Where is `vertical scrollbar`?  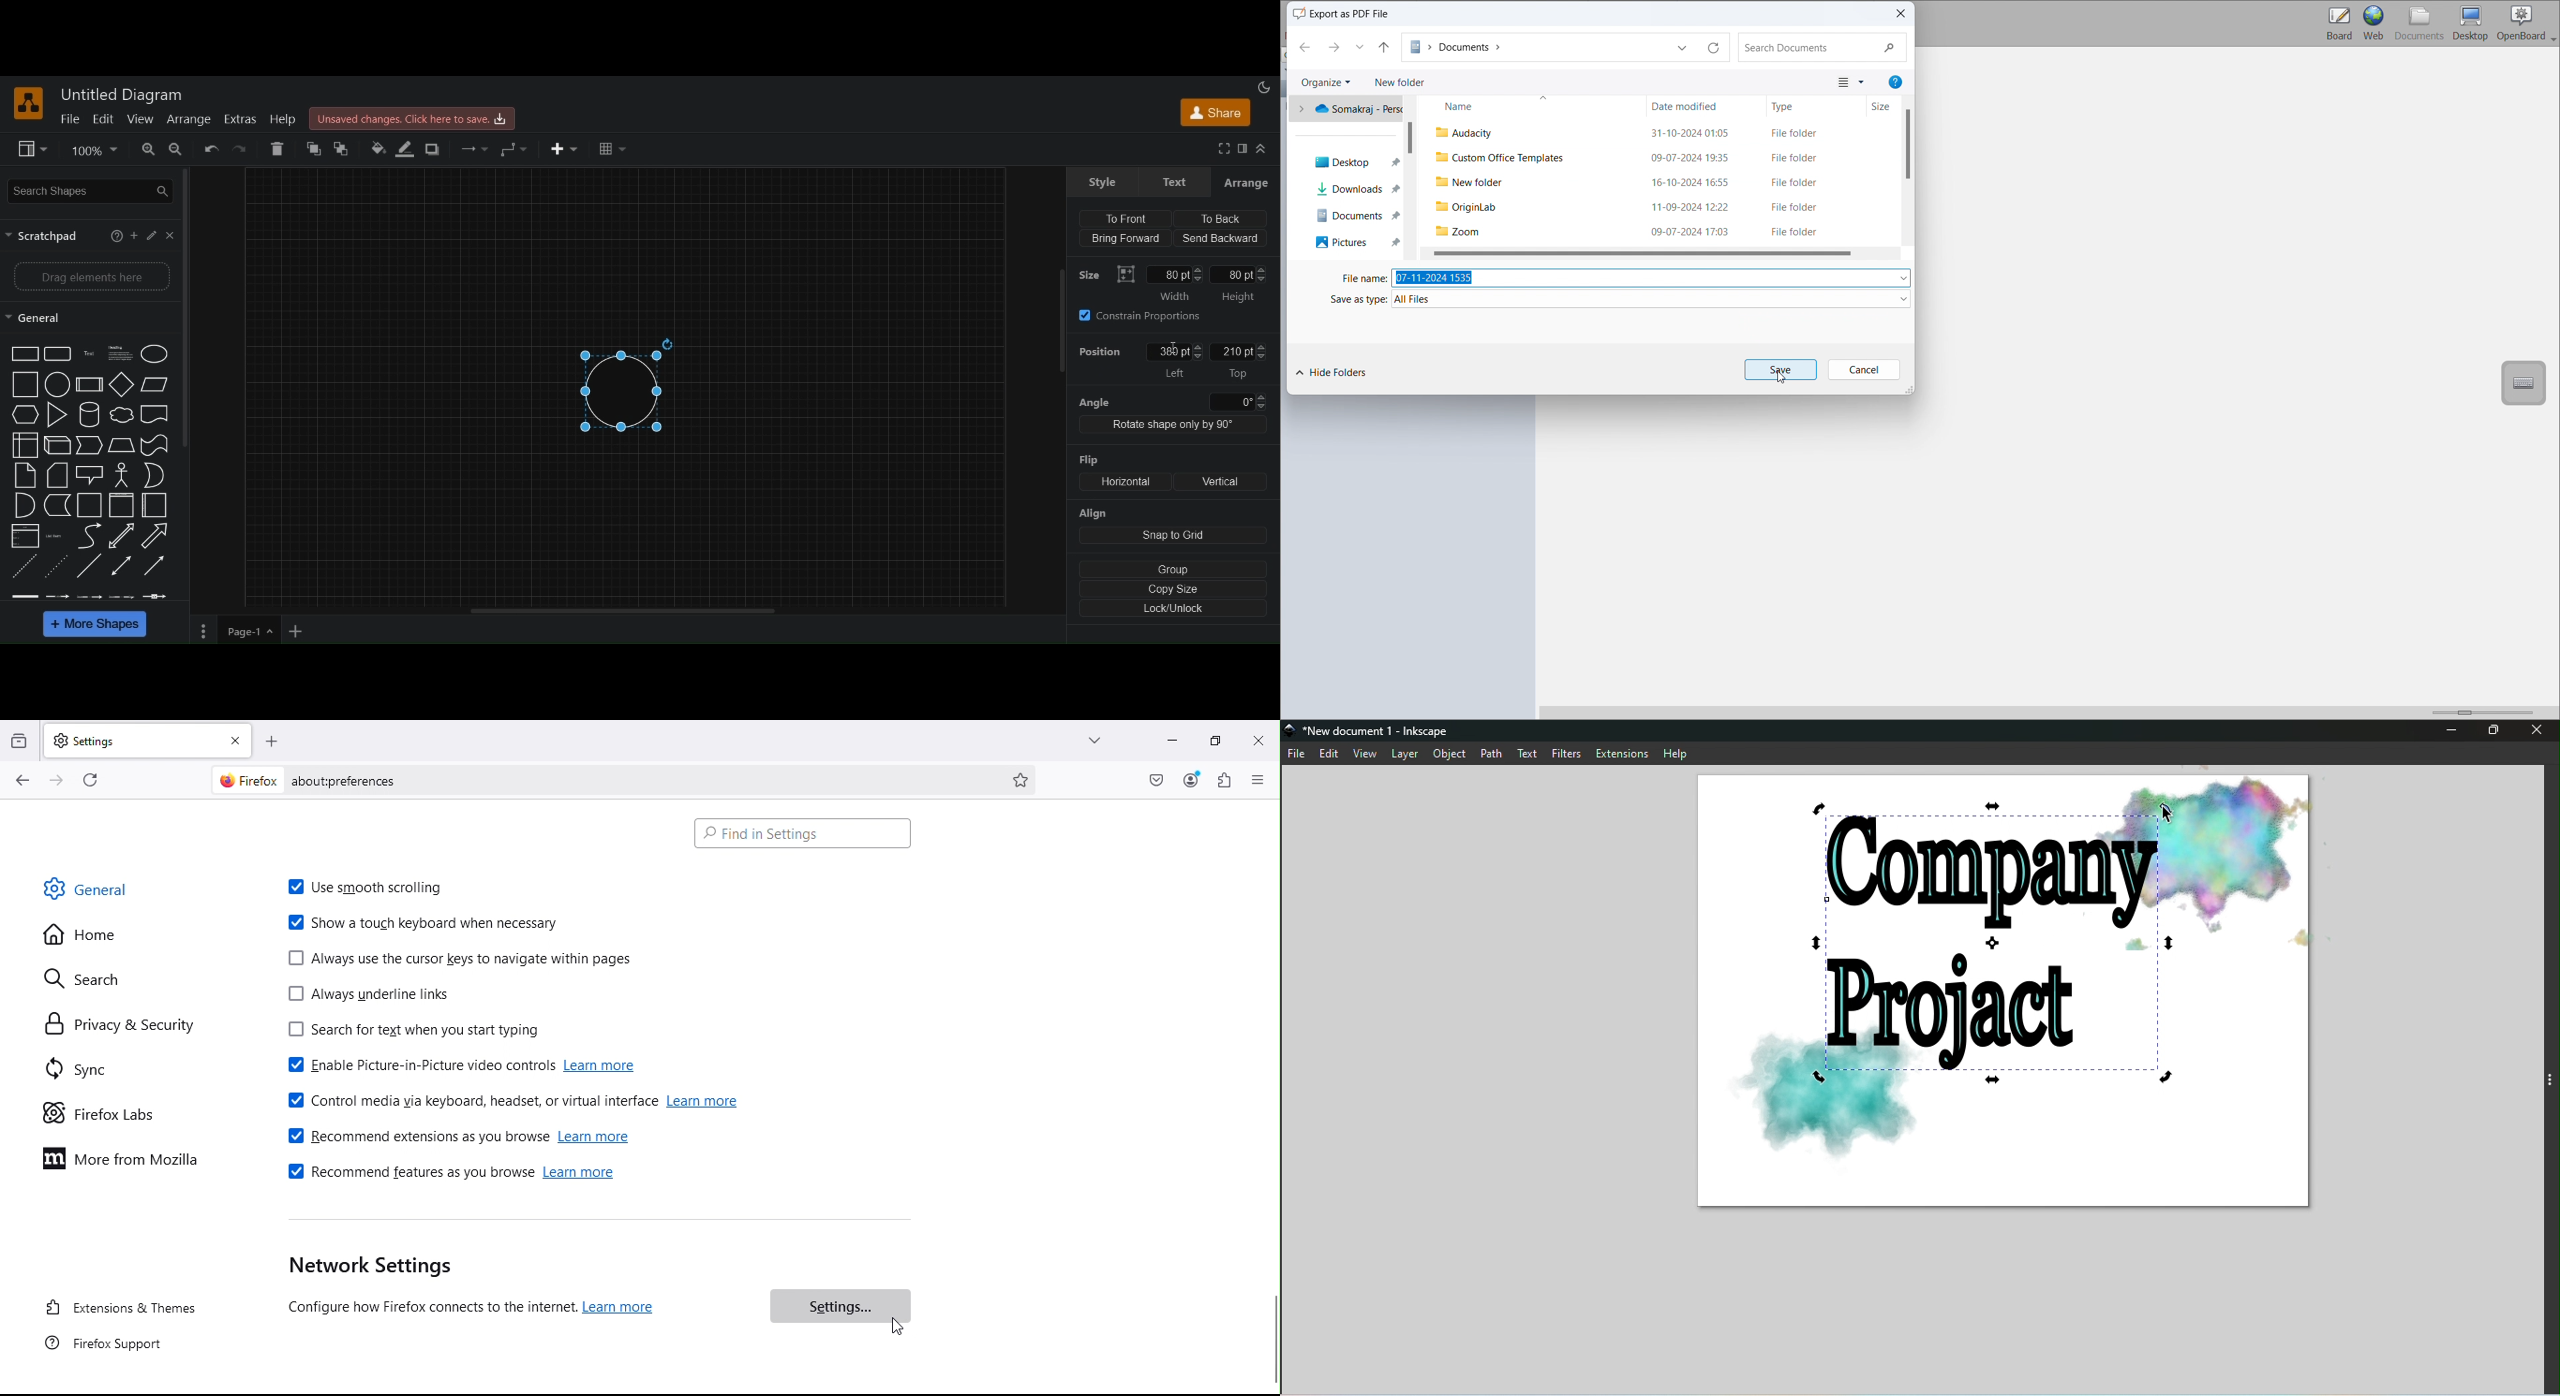
vertical scrollbar is located at coordinates (1061, 323).